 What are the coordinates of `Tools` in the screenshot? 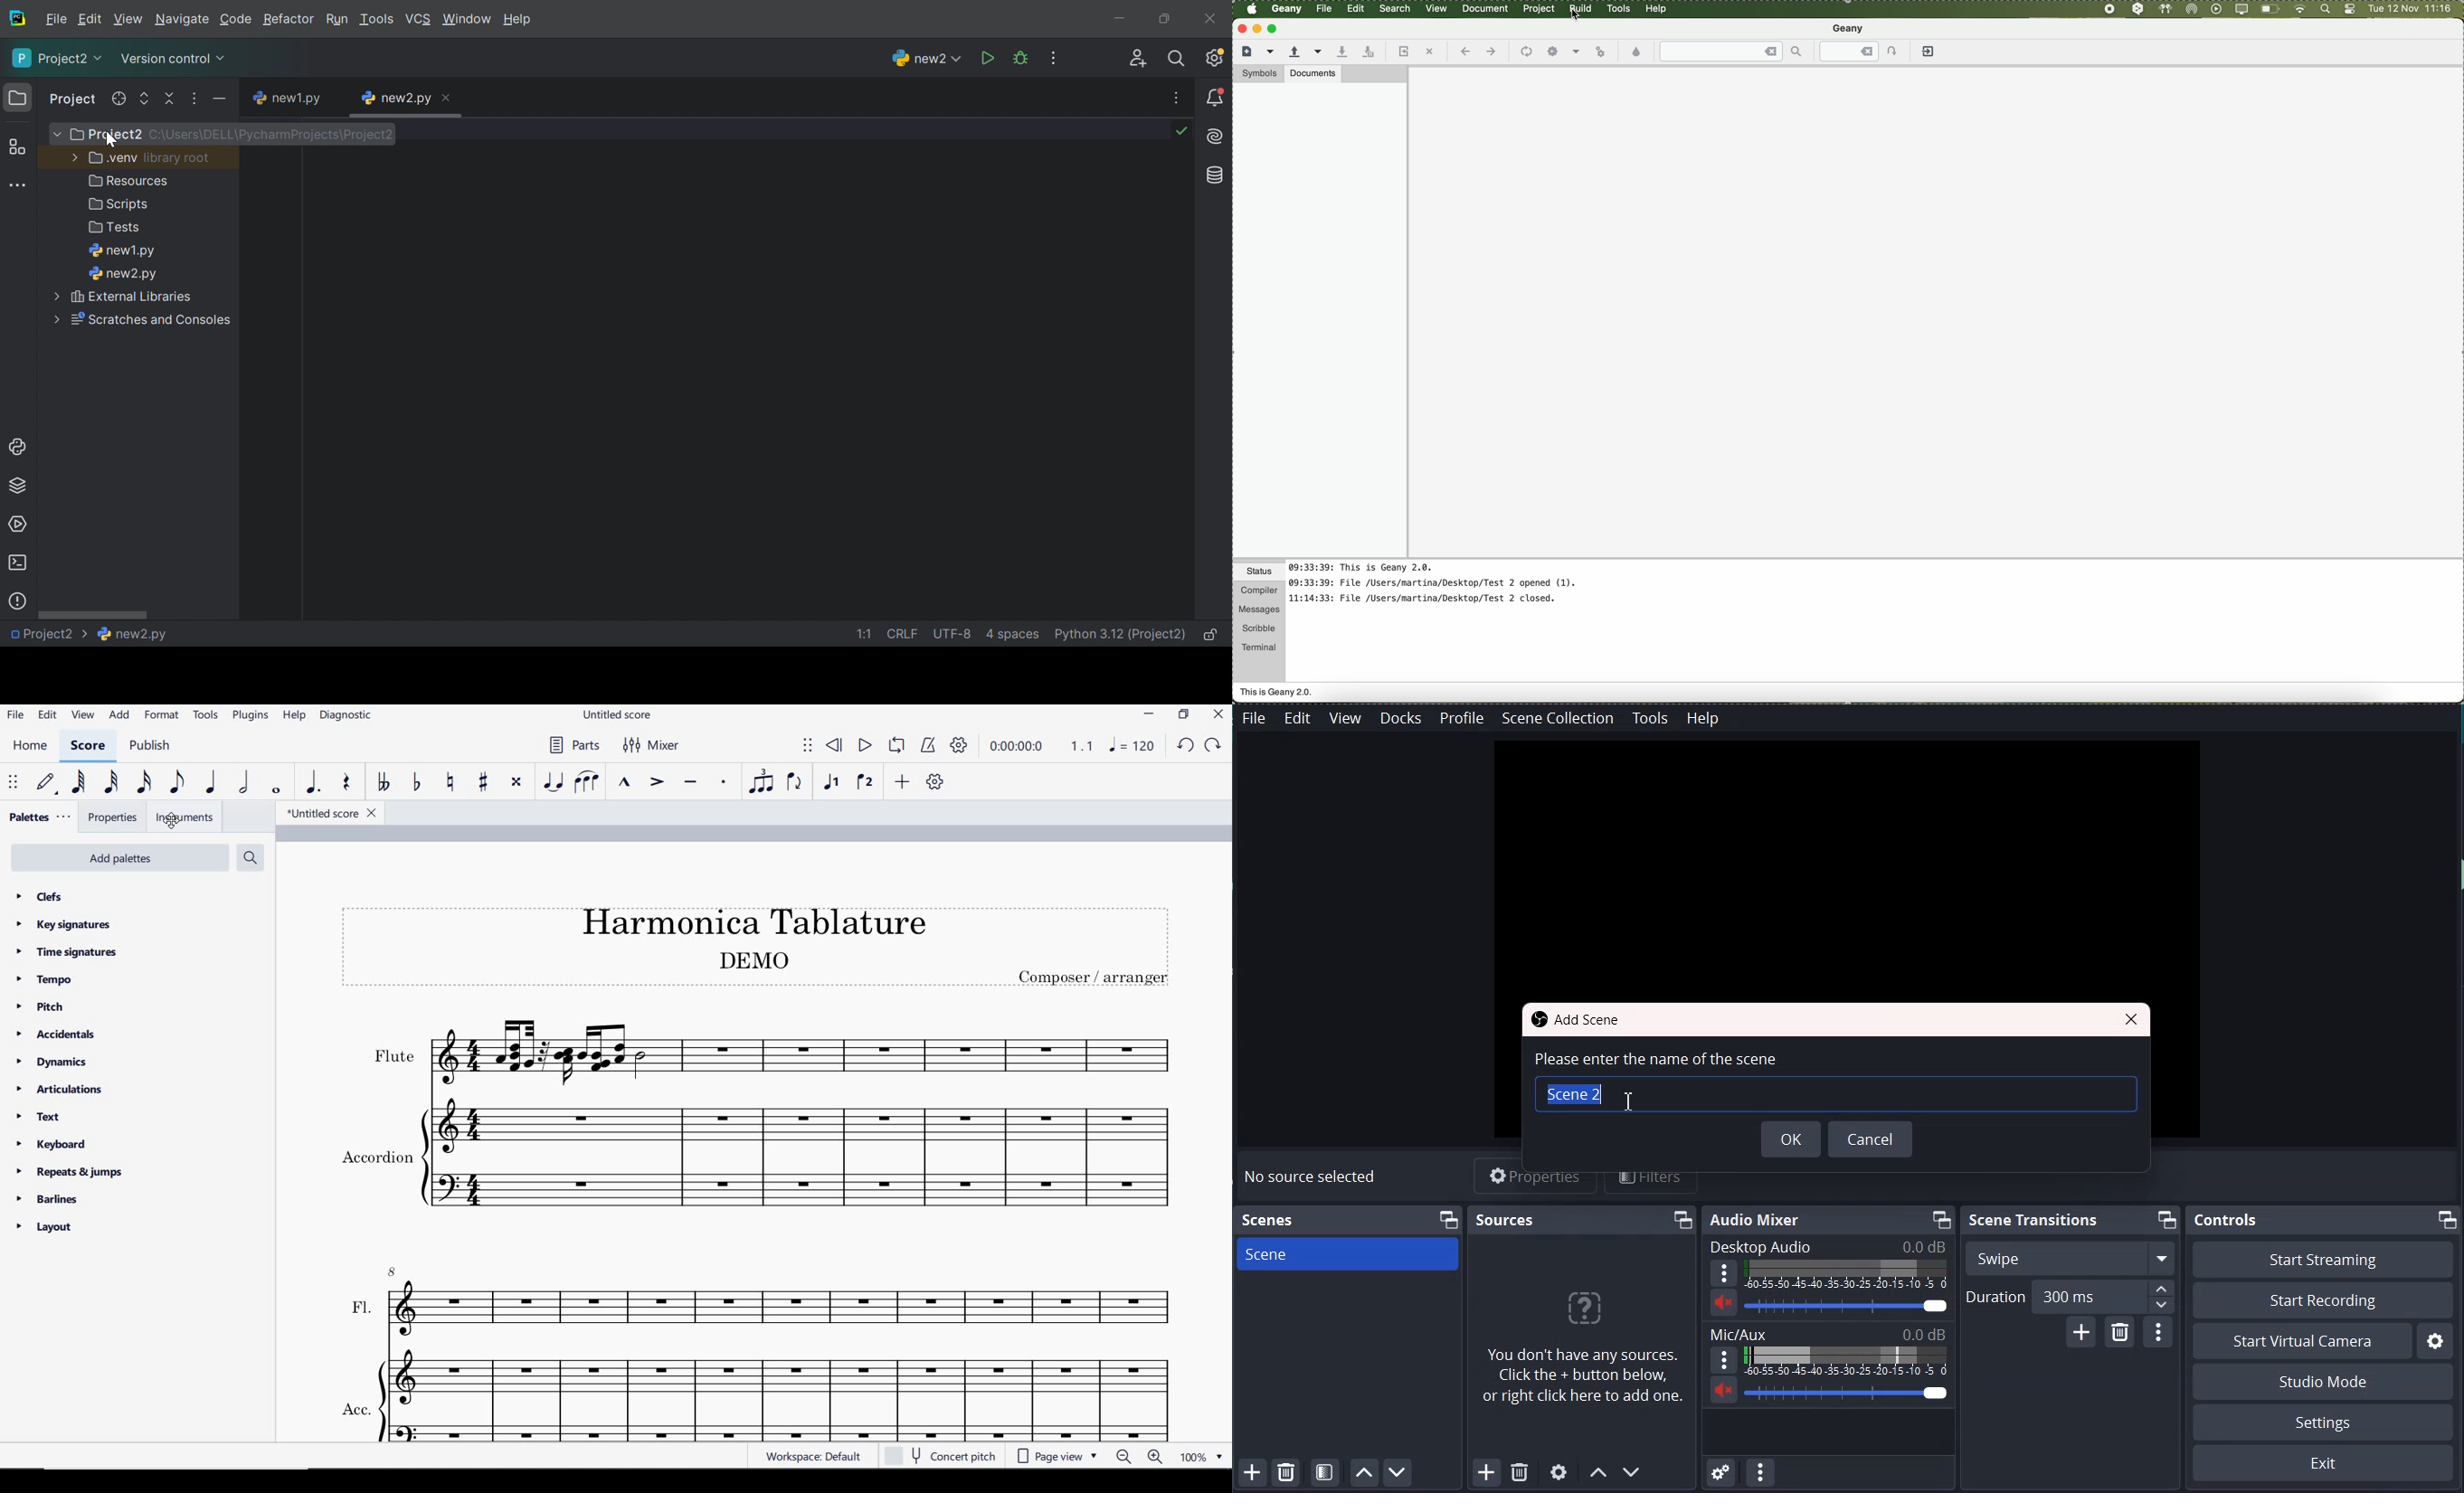 It's located at (376, 19).